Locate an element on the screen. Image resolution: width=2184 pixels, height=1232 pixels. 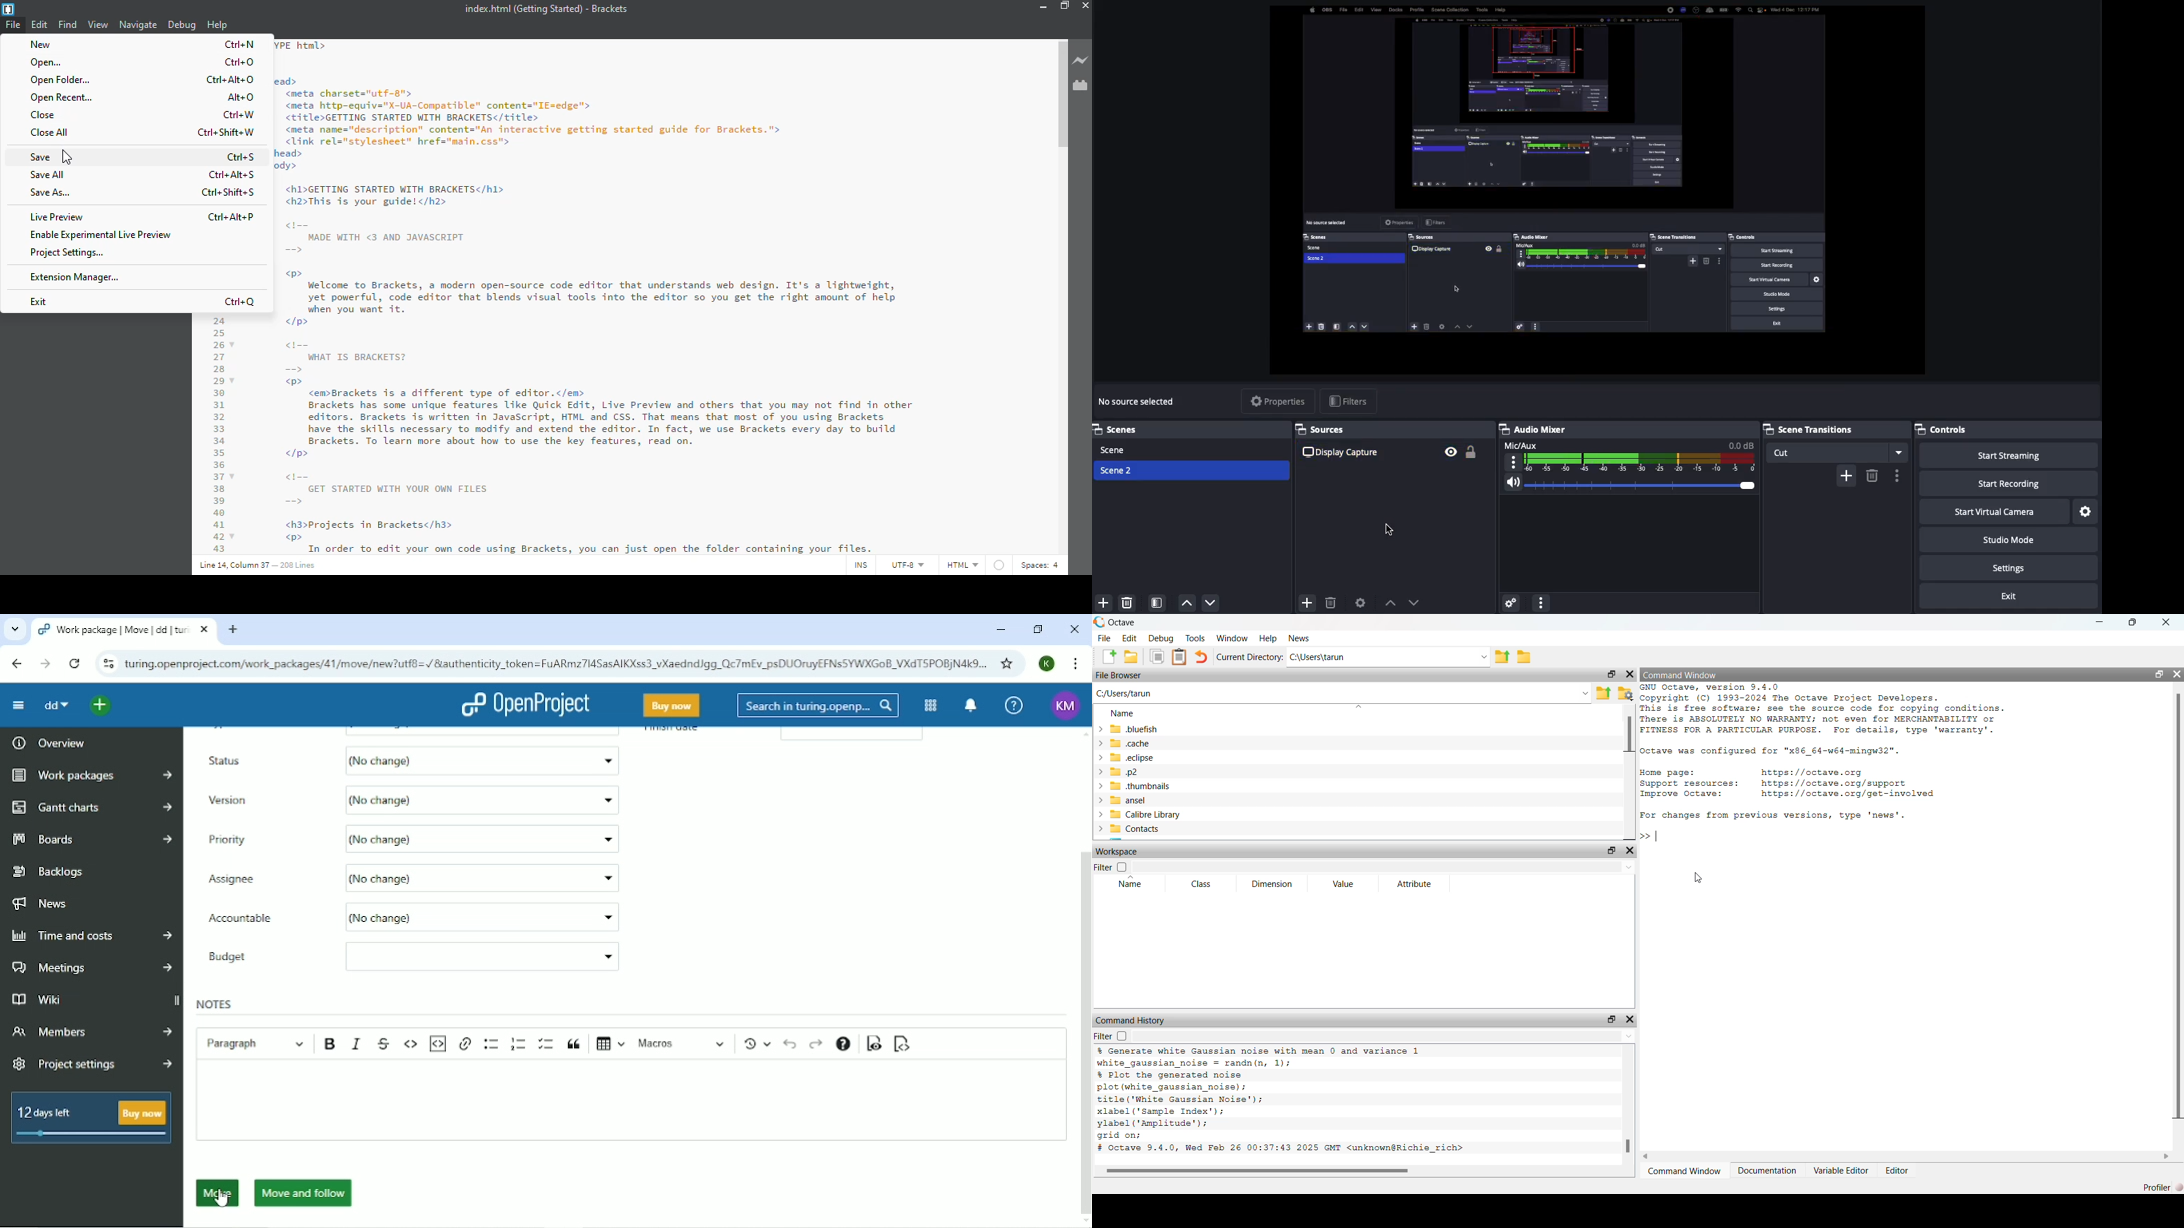
Strikethrough is located at coordinates (384, 1044).